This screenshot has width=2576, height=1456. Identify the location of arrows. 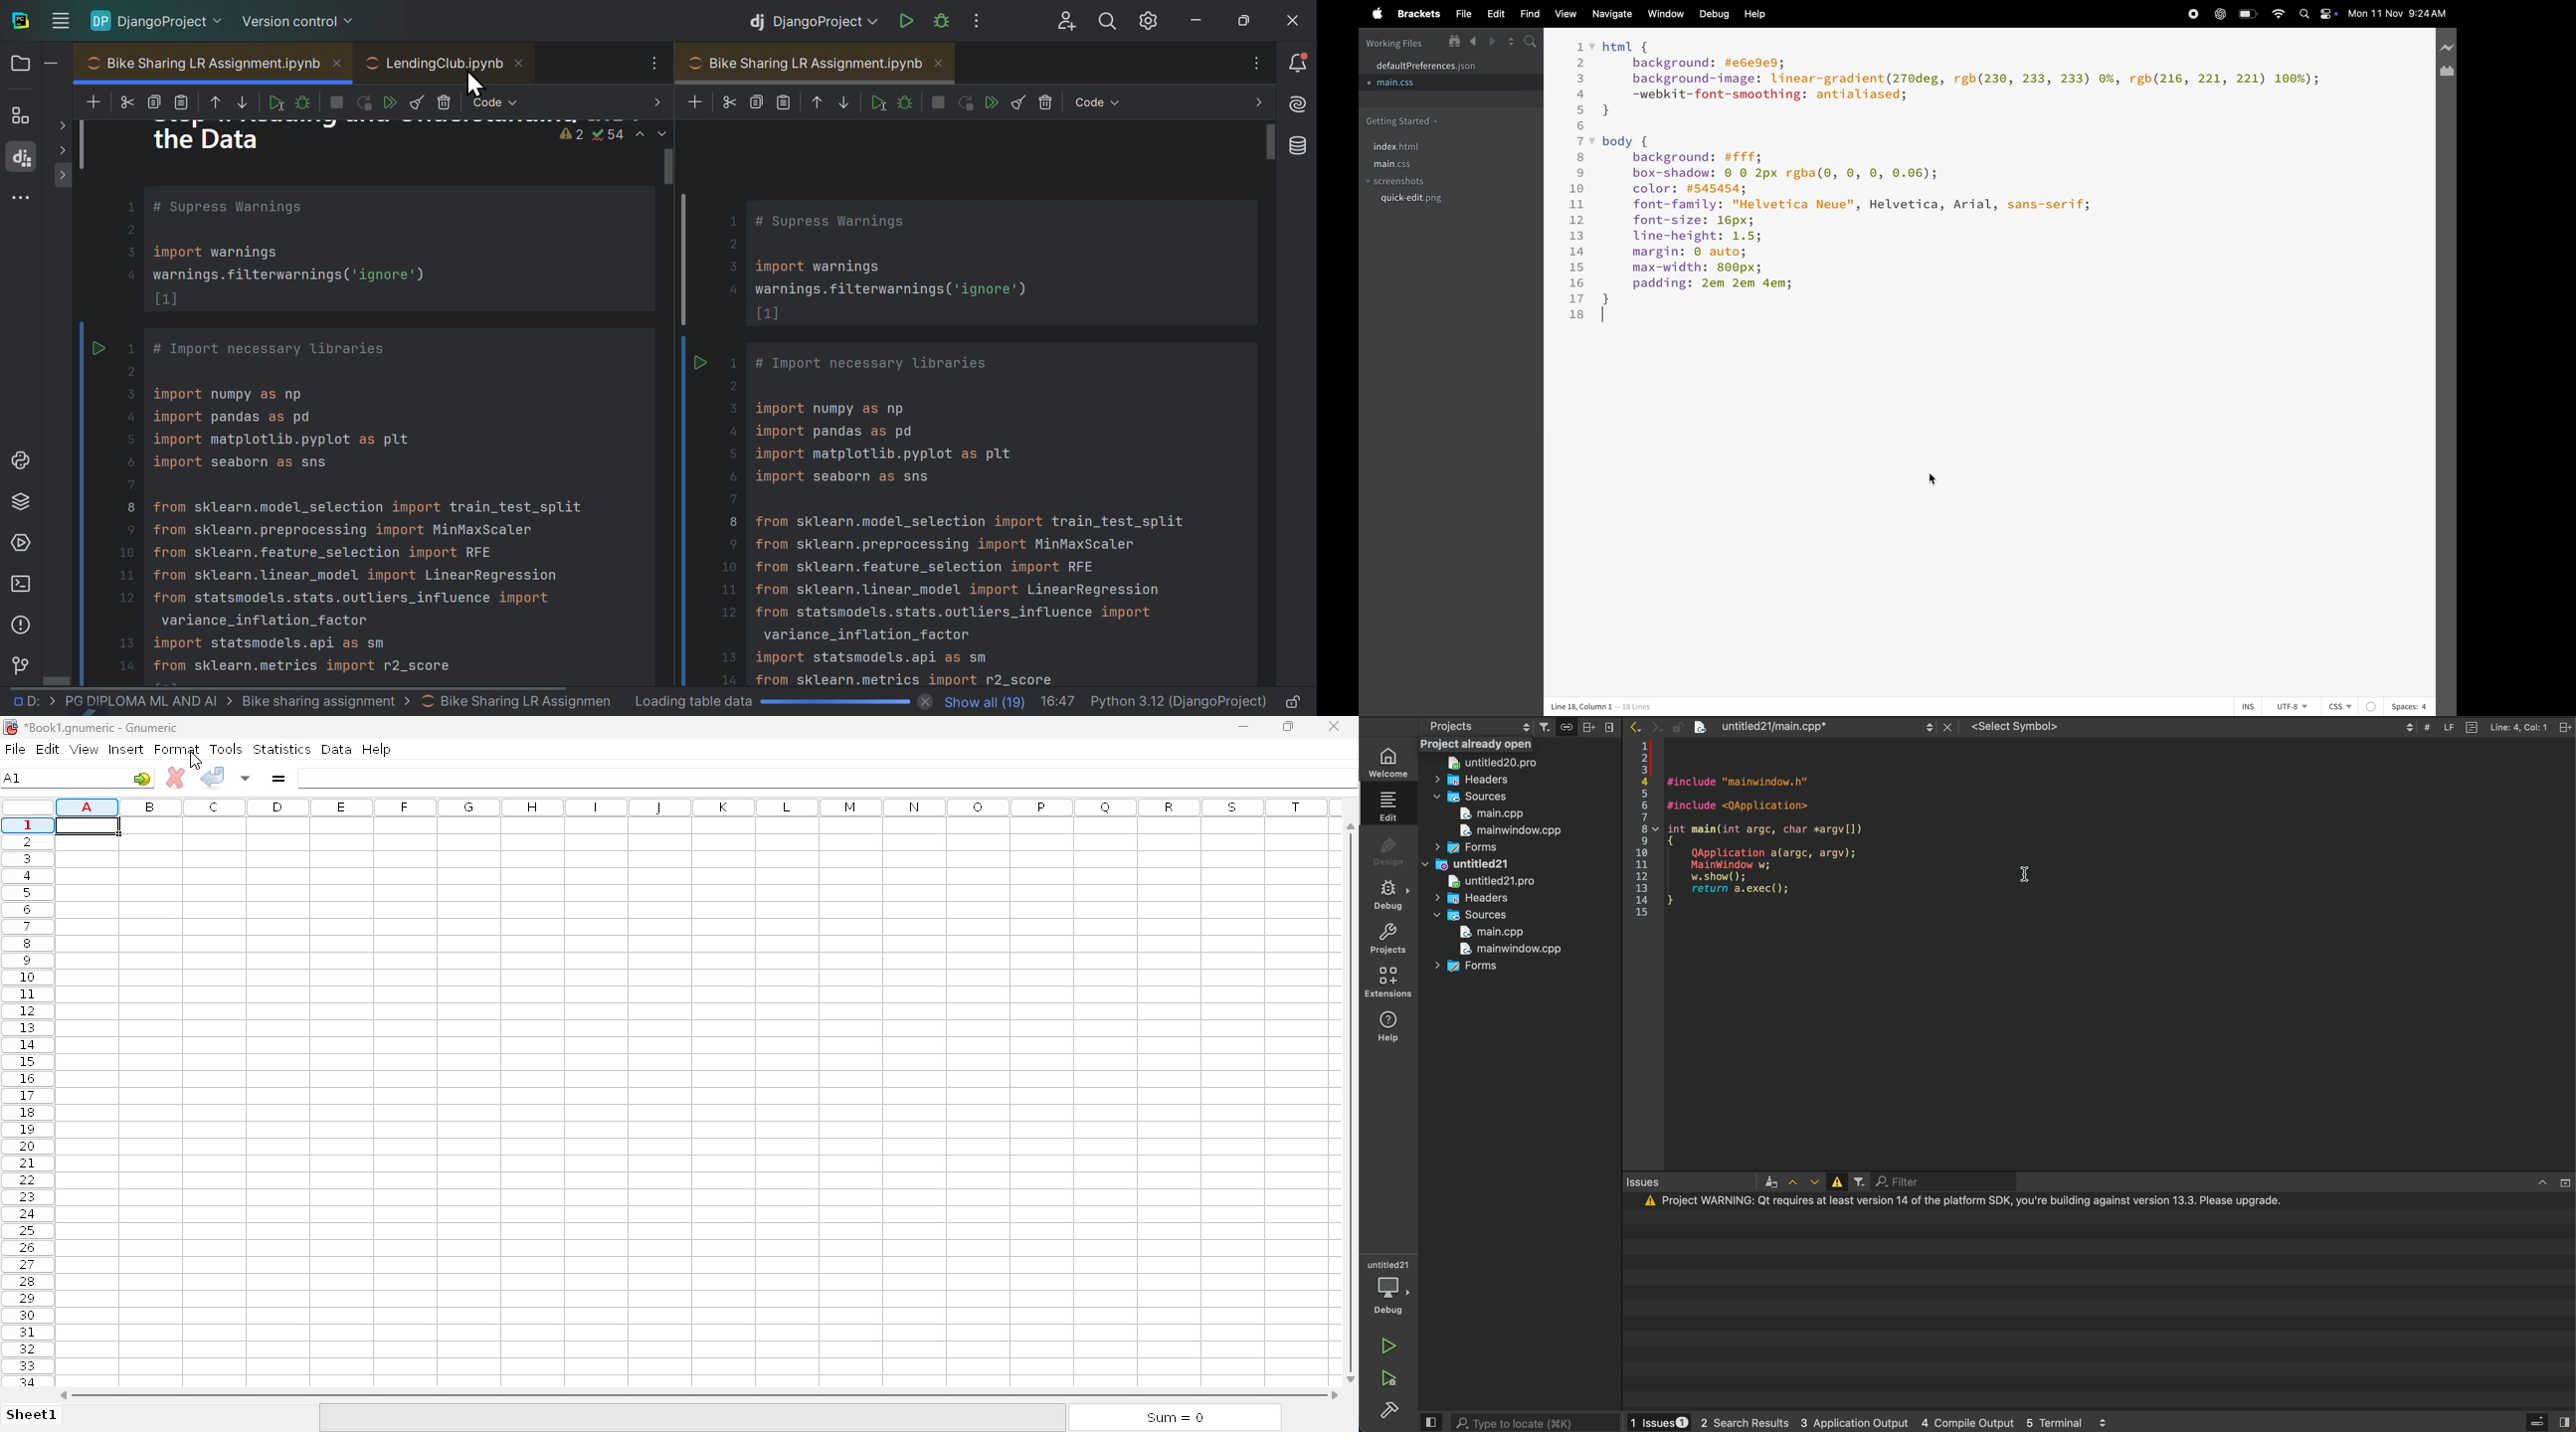
(1644, 726).